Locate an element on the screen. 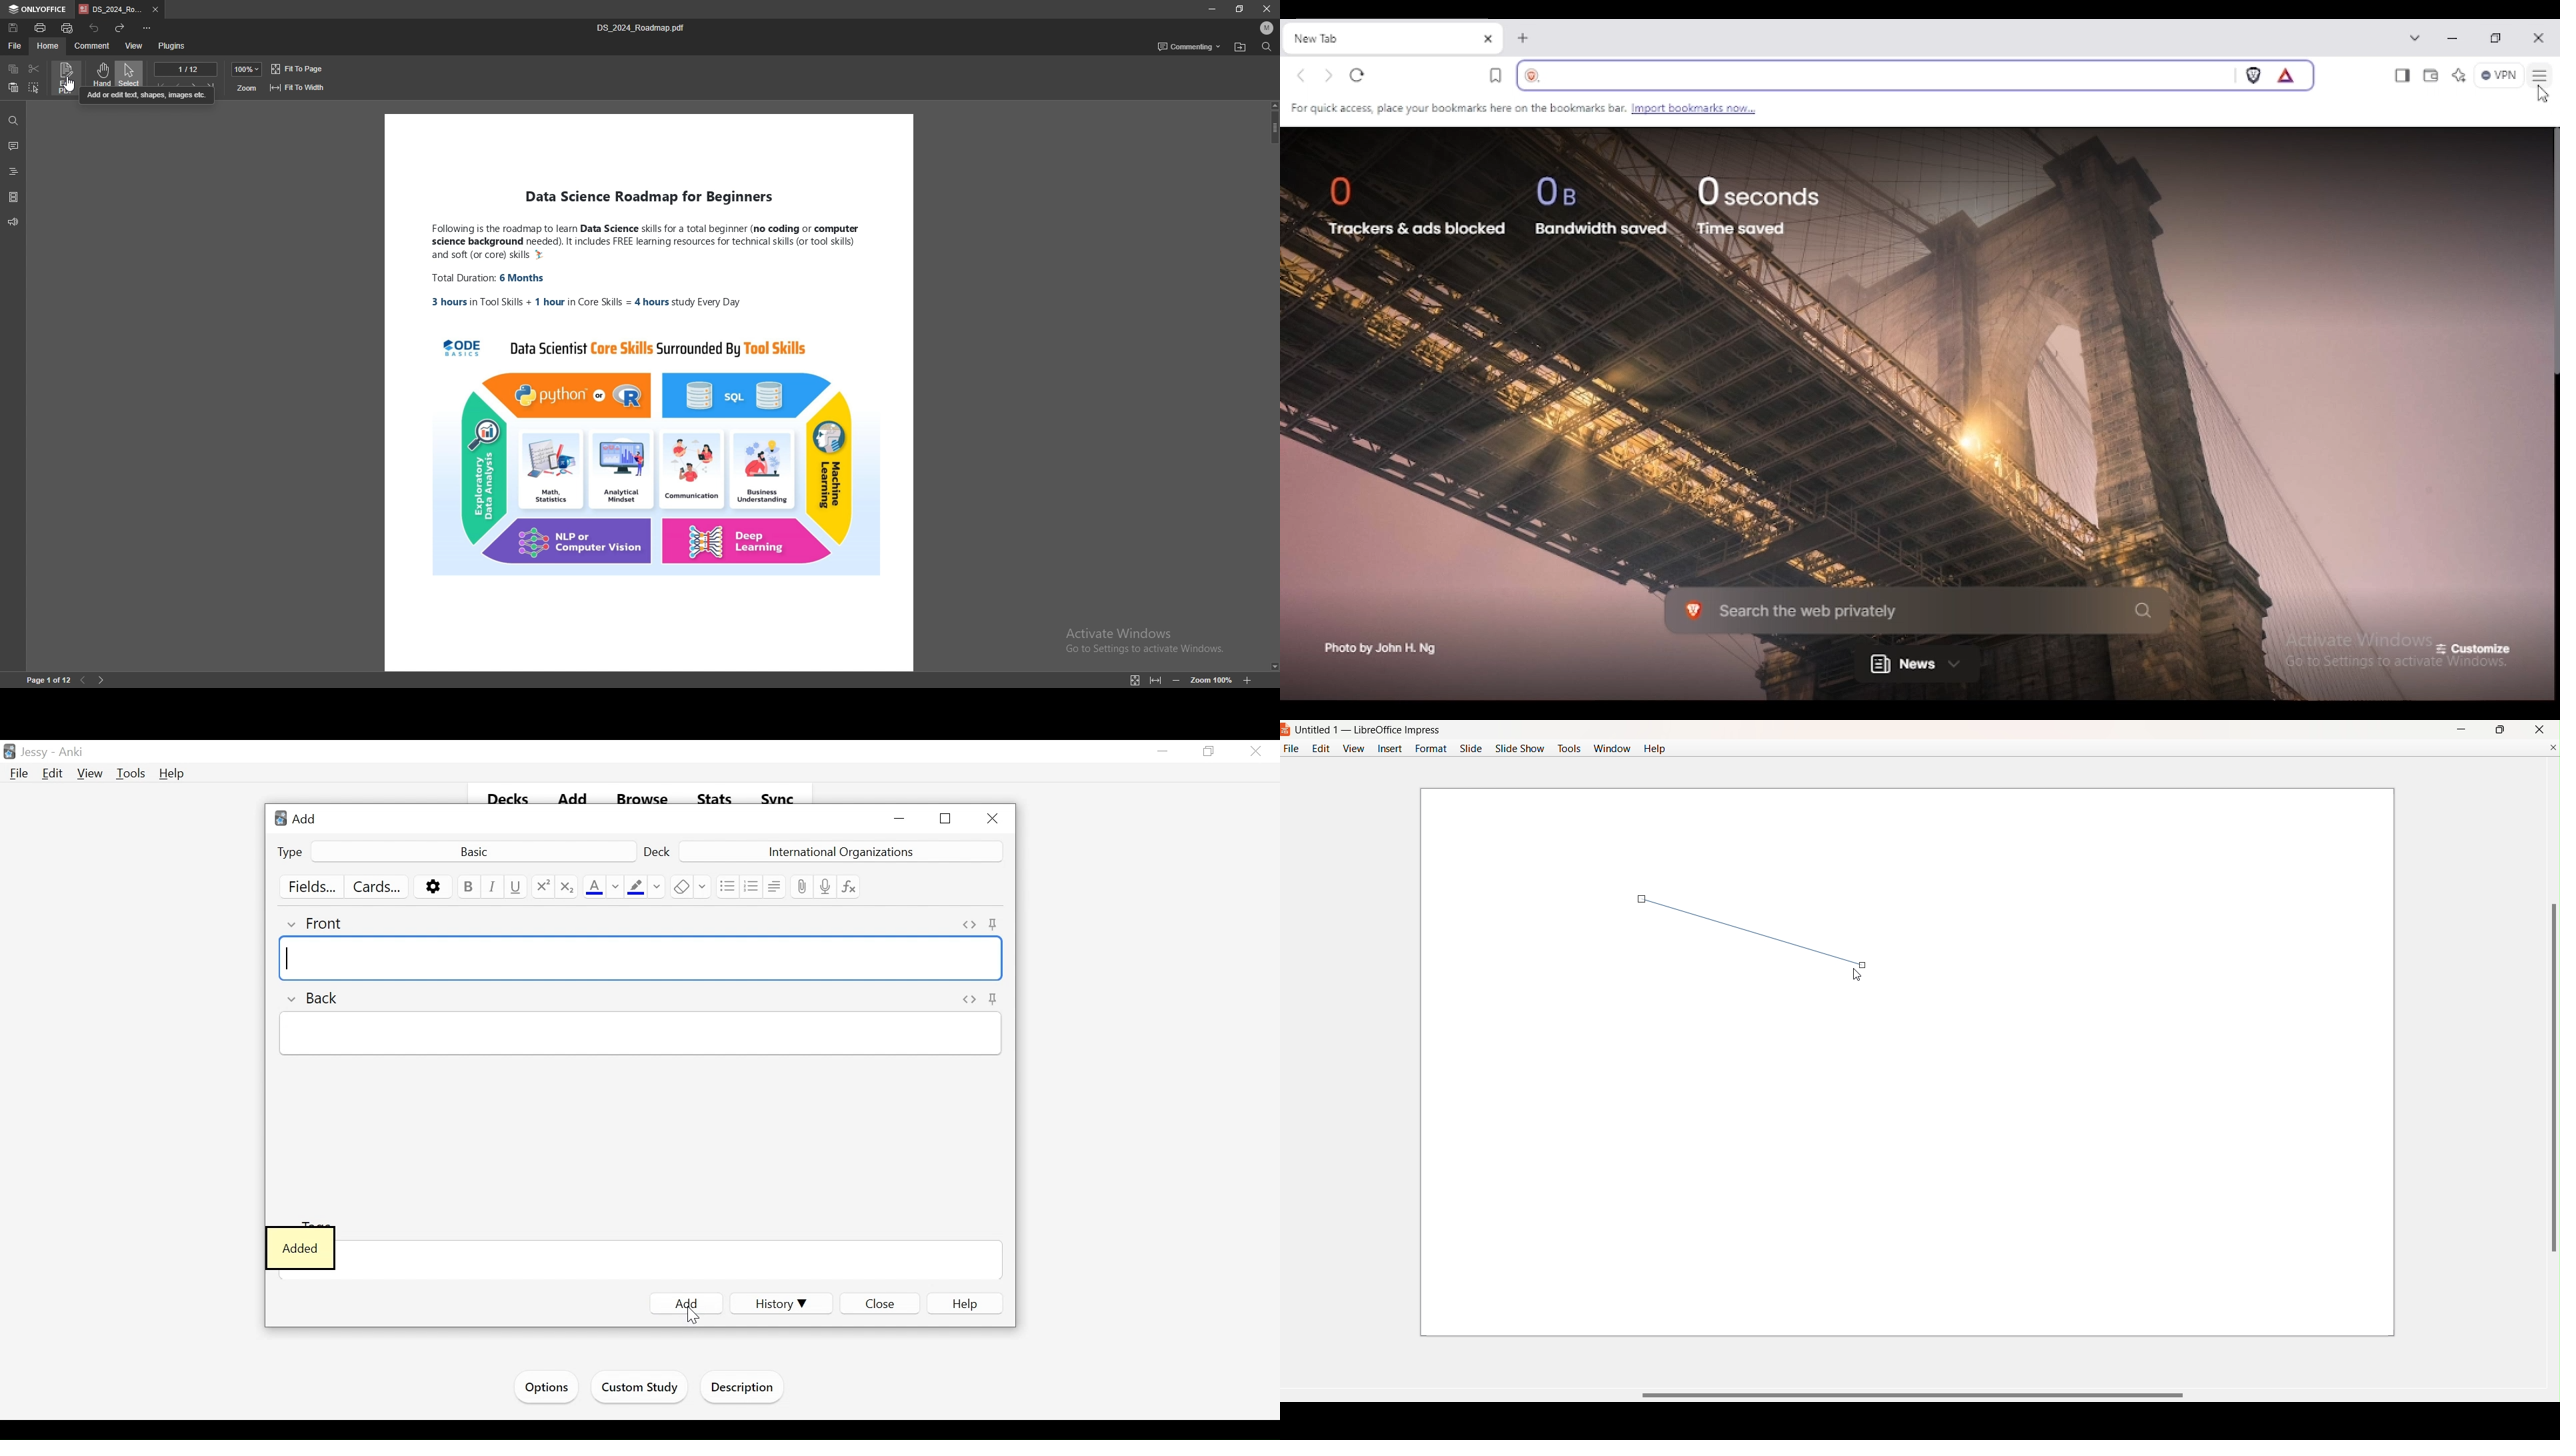  maximize is located at coordinates (2499, 729).